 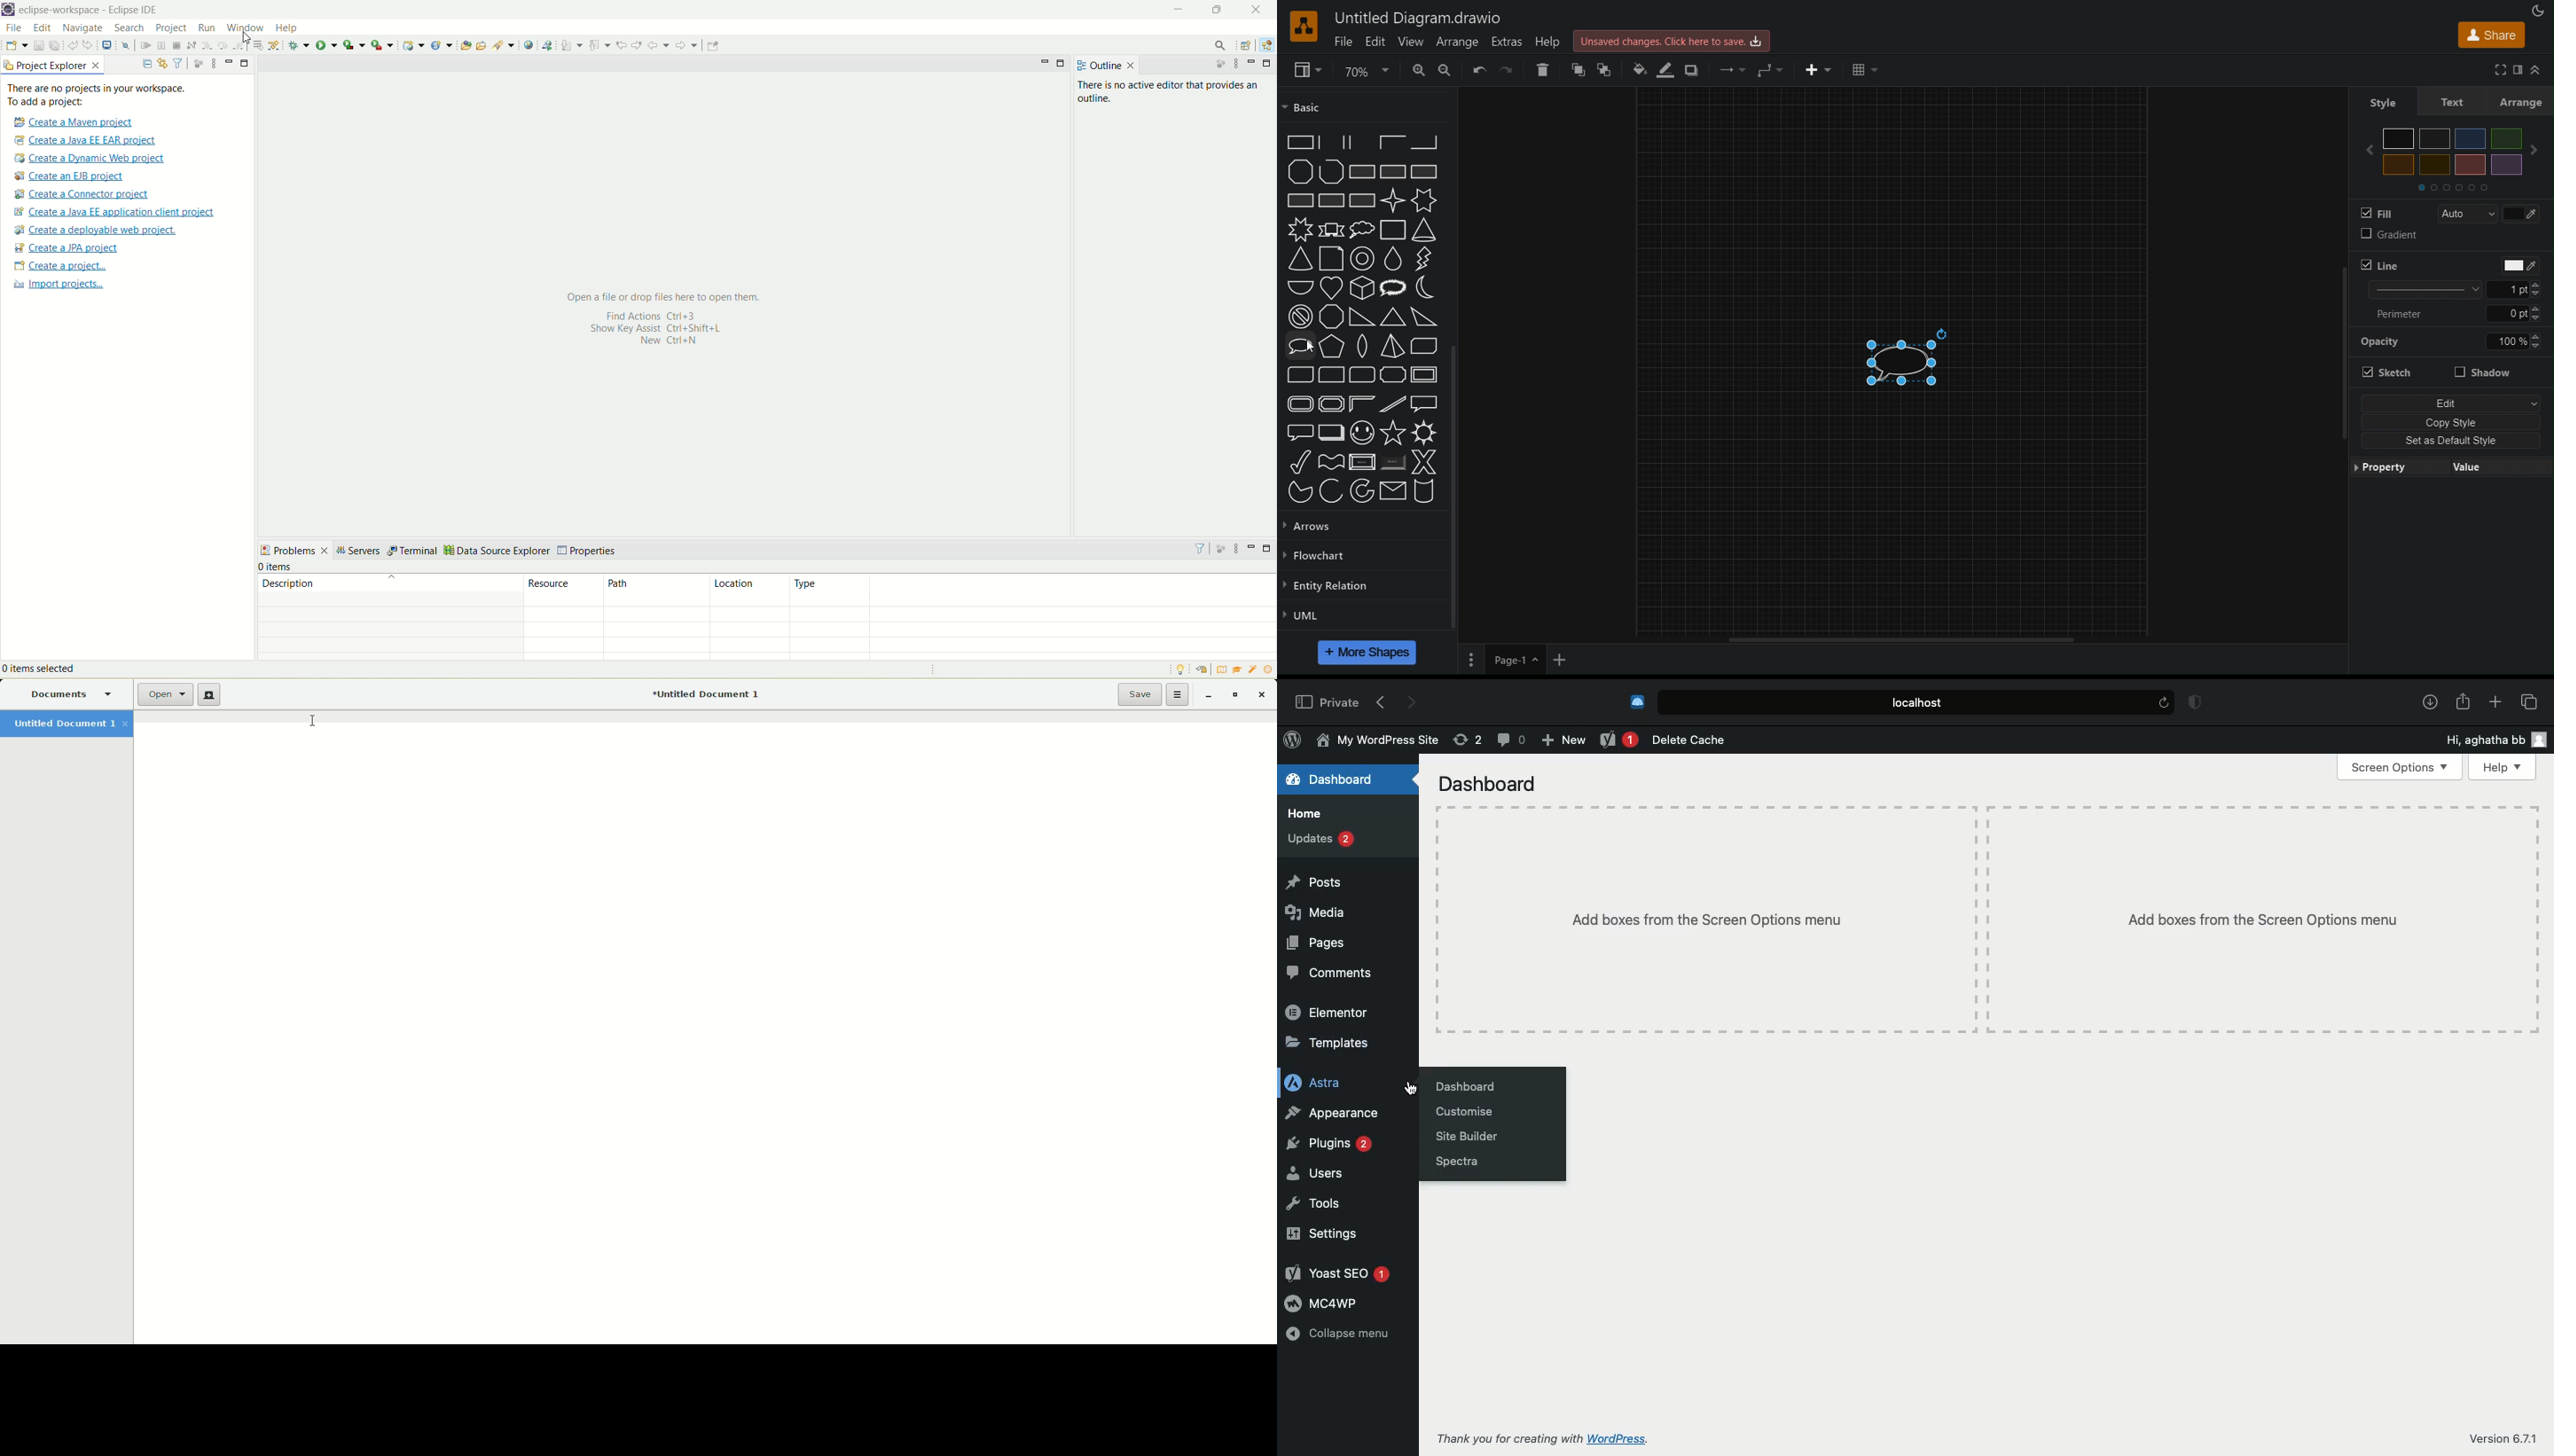 I want to click on Flash, so click(x=1423, y=259).